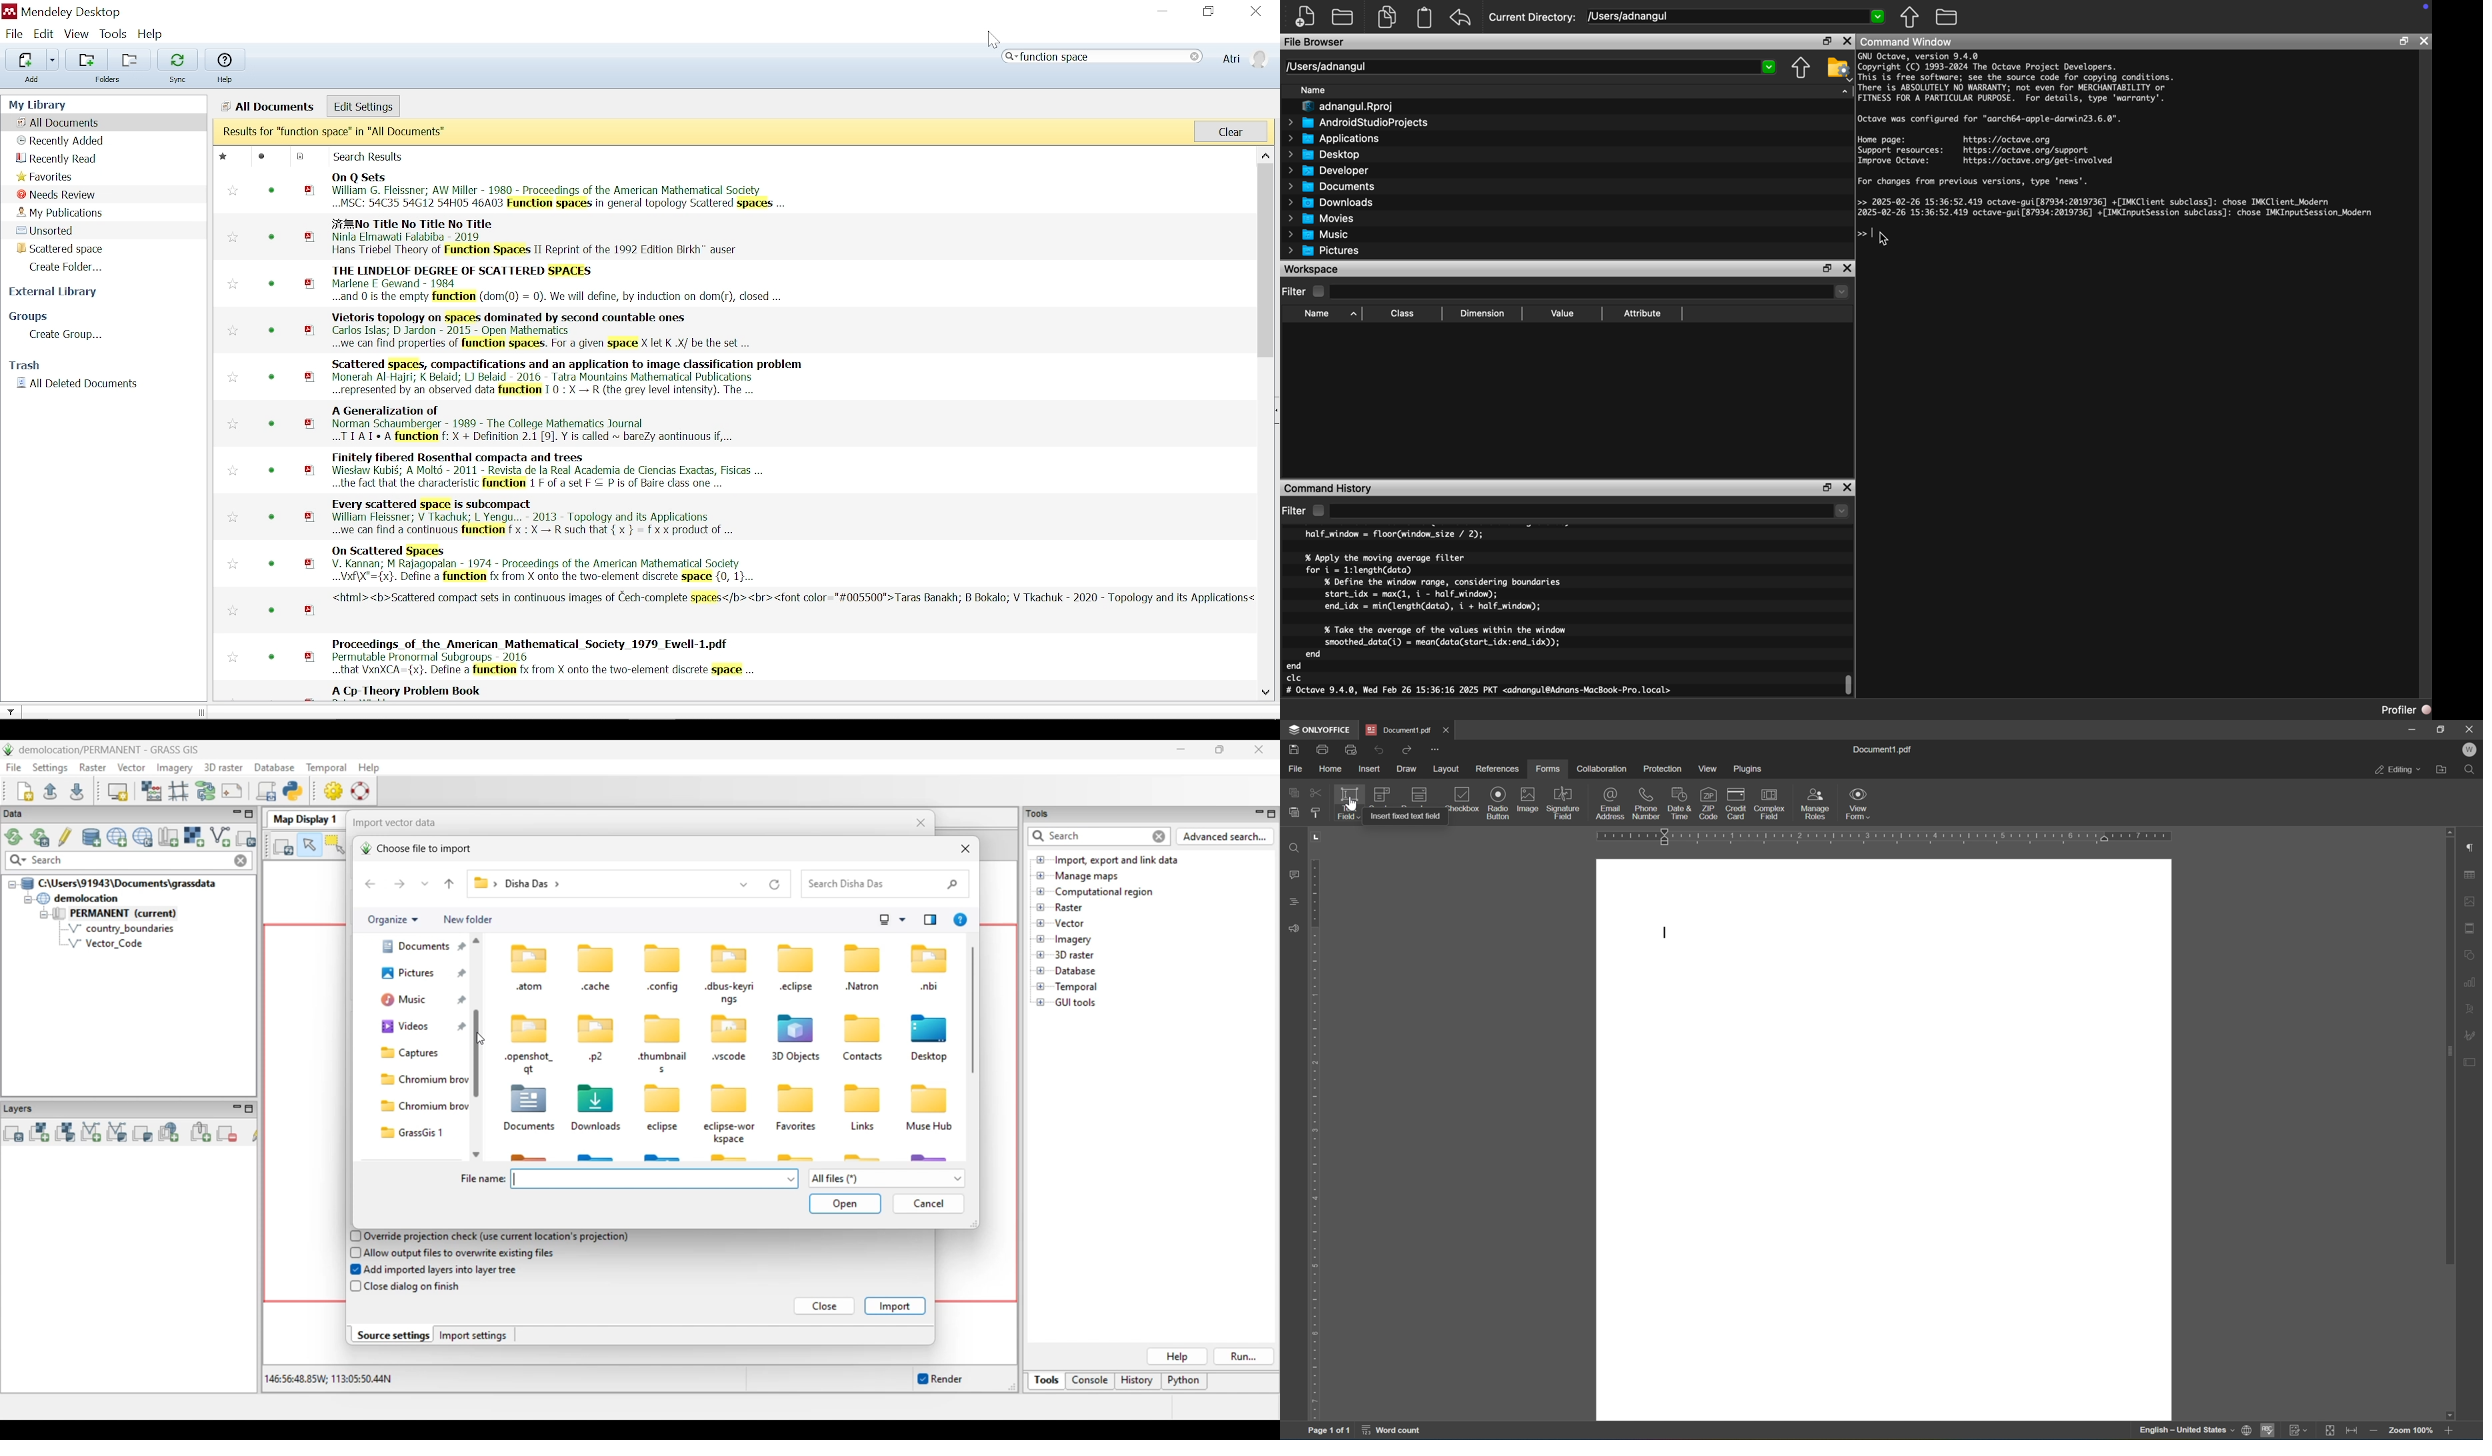 The height and width of the screenshot is (1456, 2492). Describe the element at coordinates (1848, 268) in the screenshot. I see `Close` at that location.